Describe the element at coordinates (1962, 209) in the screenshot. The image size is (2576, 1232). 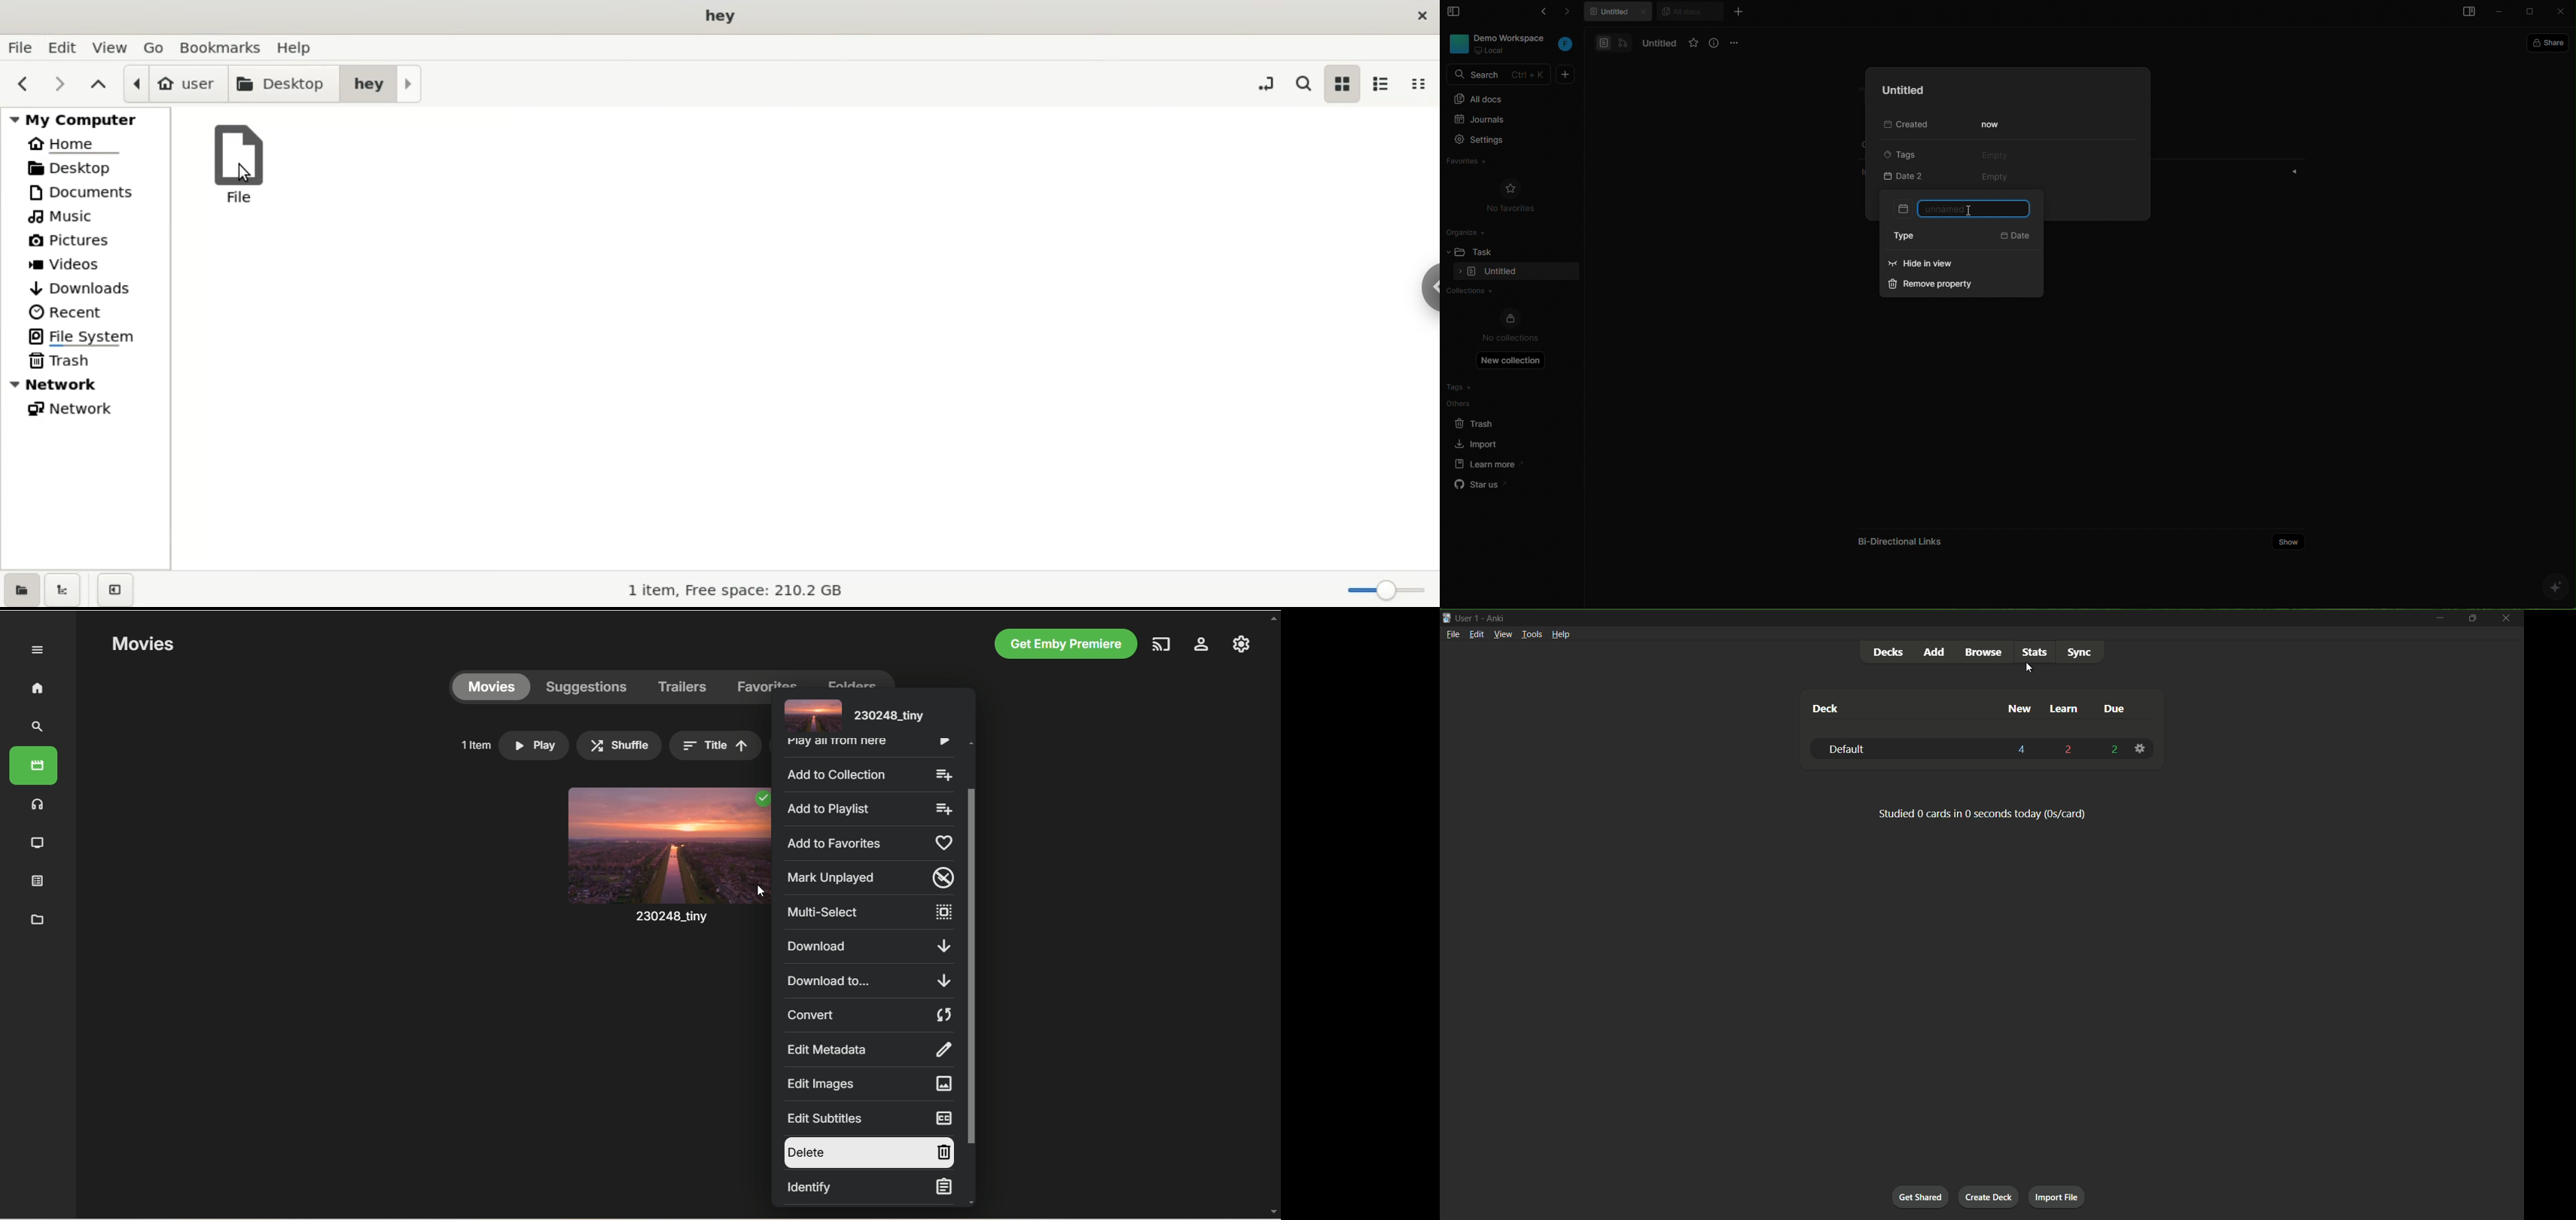
I see `date 2` at that location.